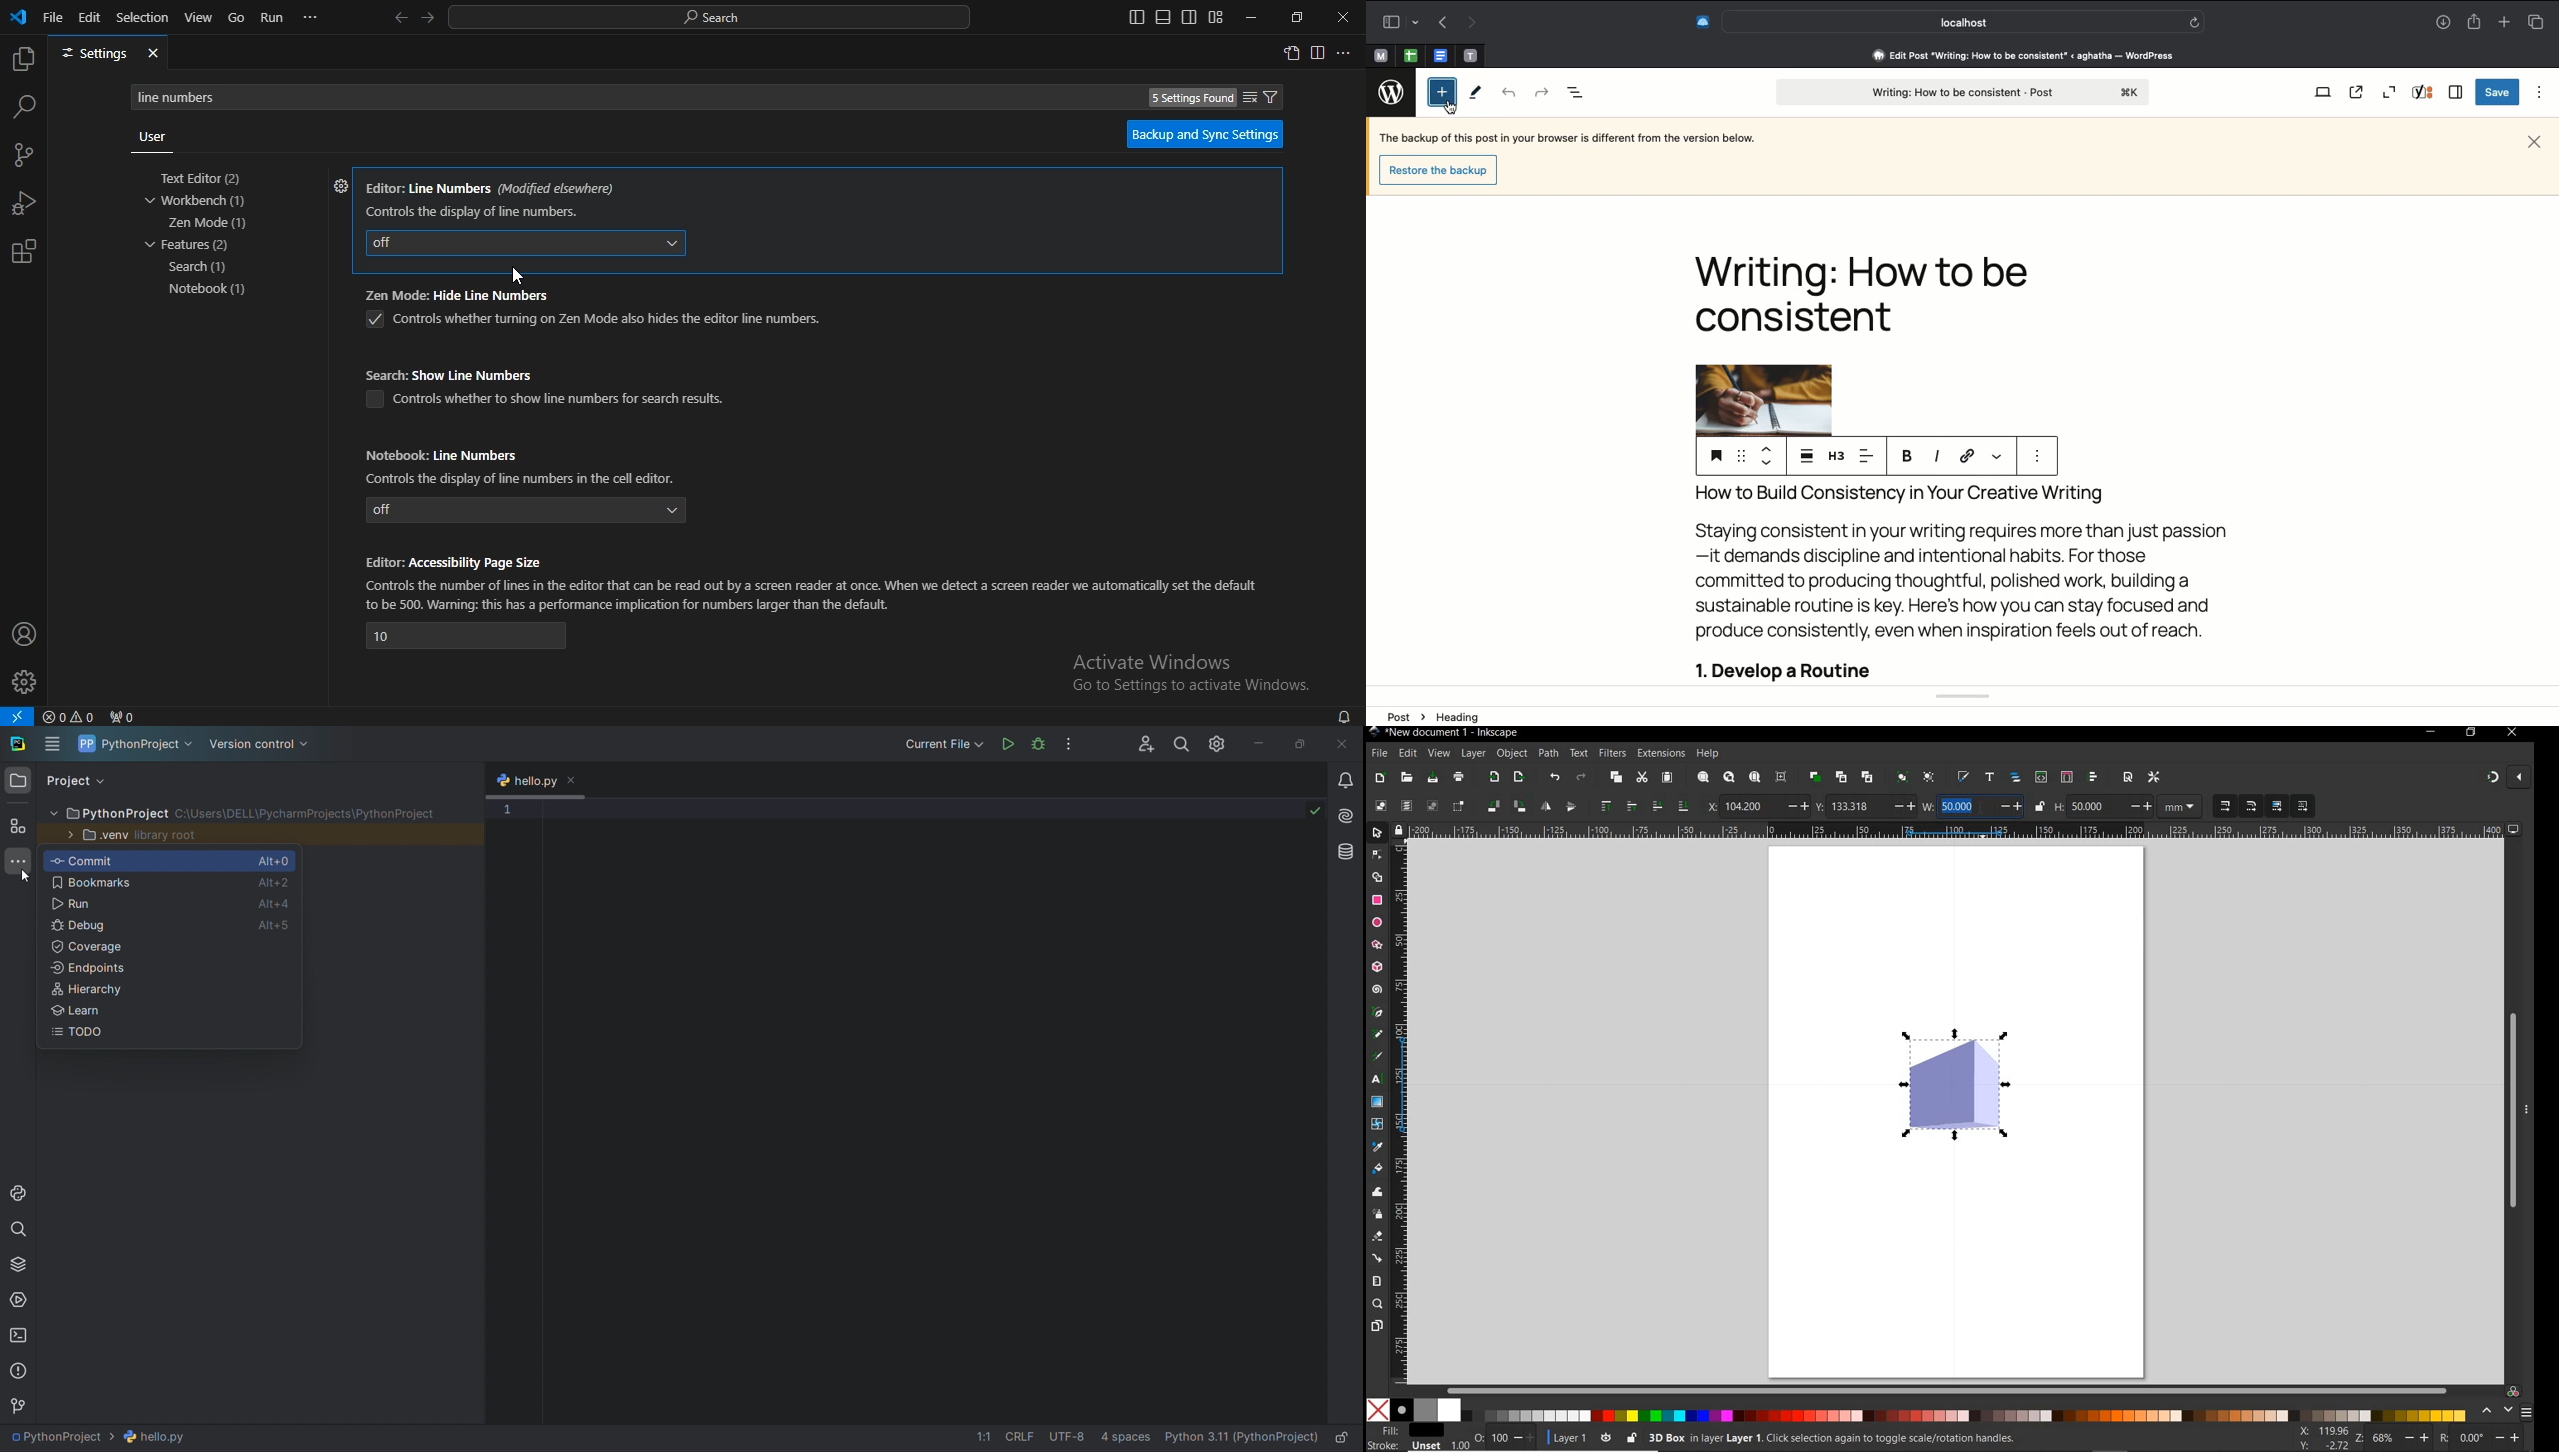 This screenshot has width=2576, height=1456. What do you see at coordinates (53, 16) in the screenshot?
I see `file` at bounding box center [53, 16].